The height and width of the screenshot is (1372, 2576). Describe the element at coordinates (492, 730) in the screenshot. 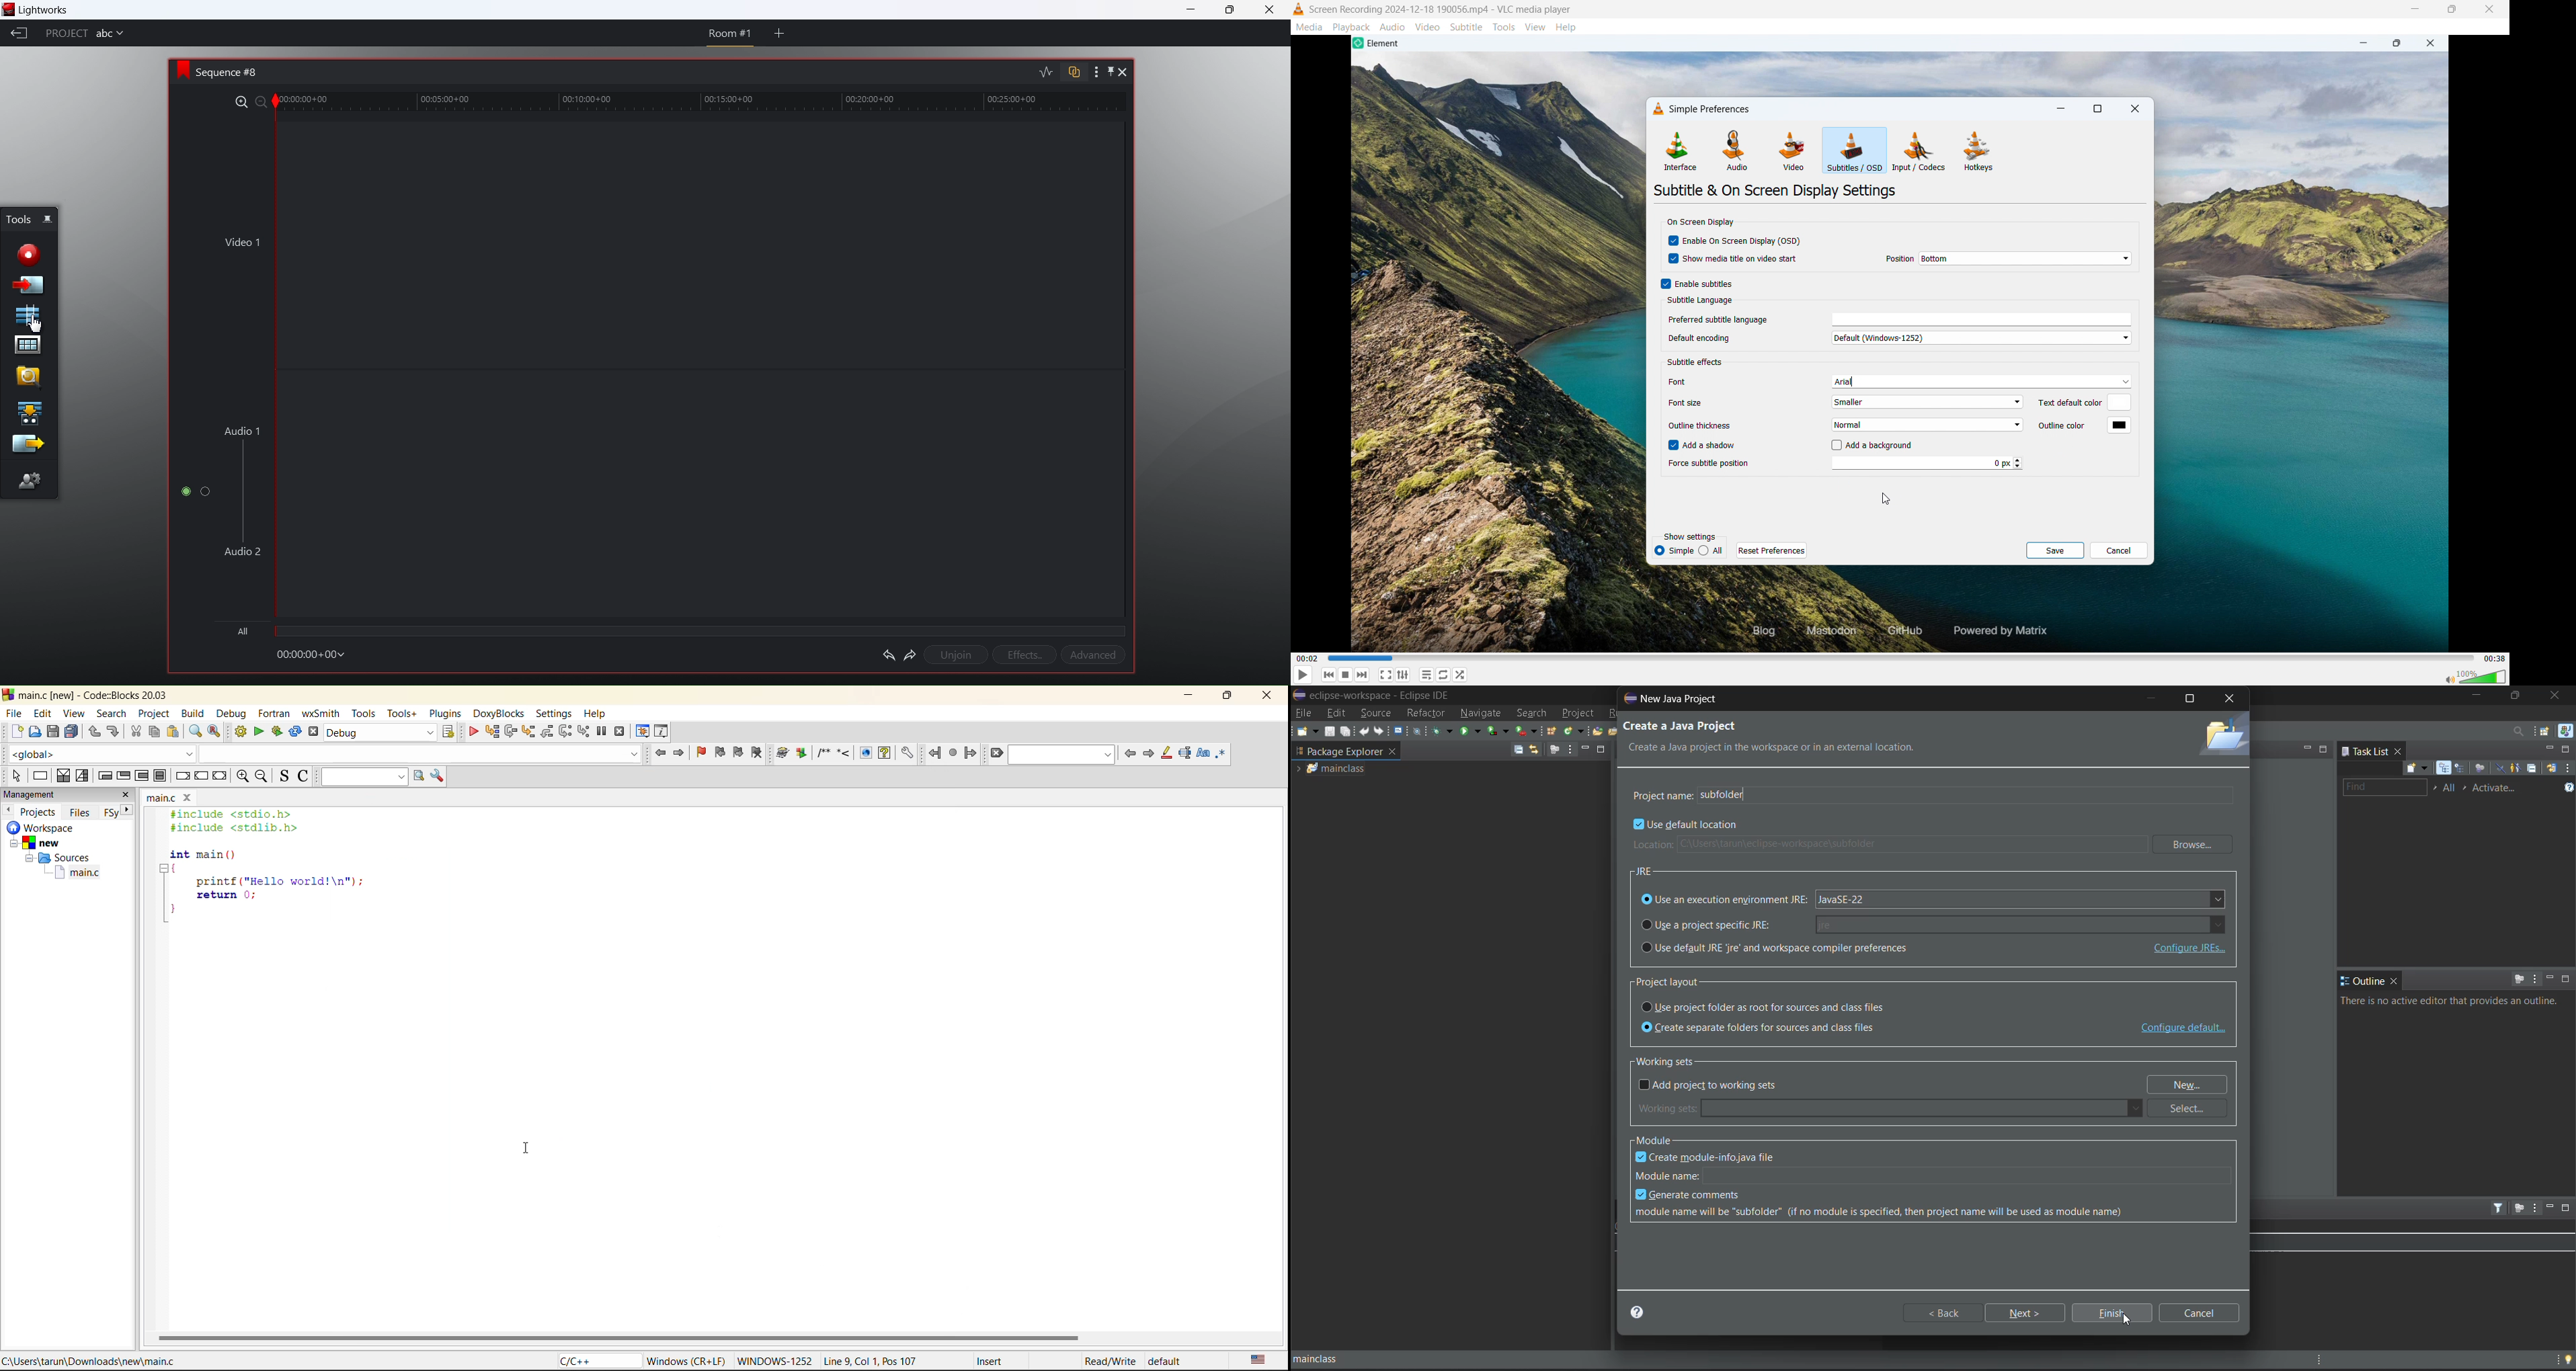

I see `run to cursor` at that location.